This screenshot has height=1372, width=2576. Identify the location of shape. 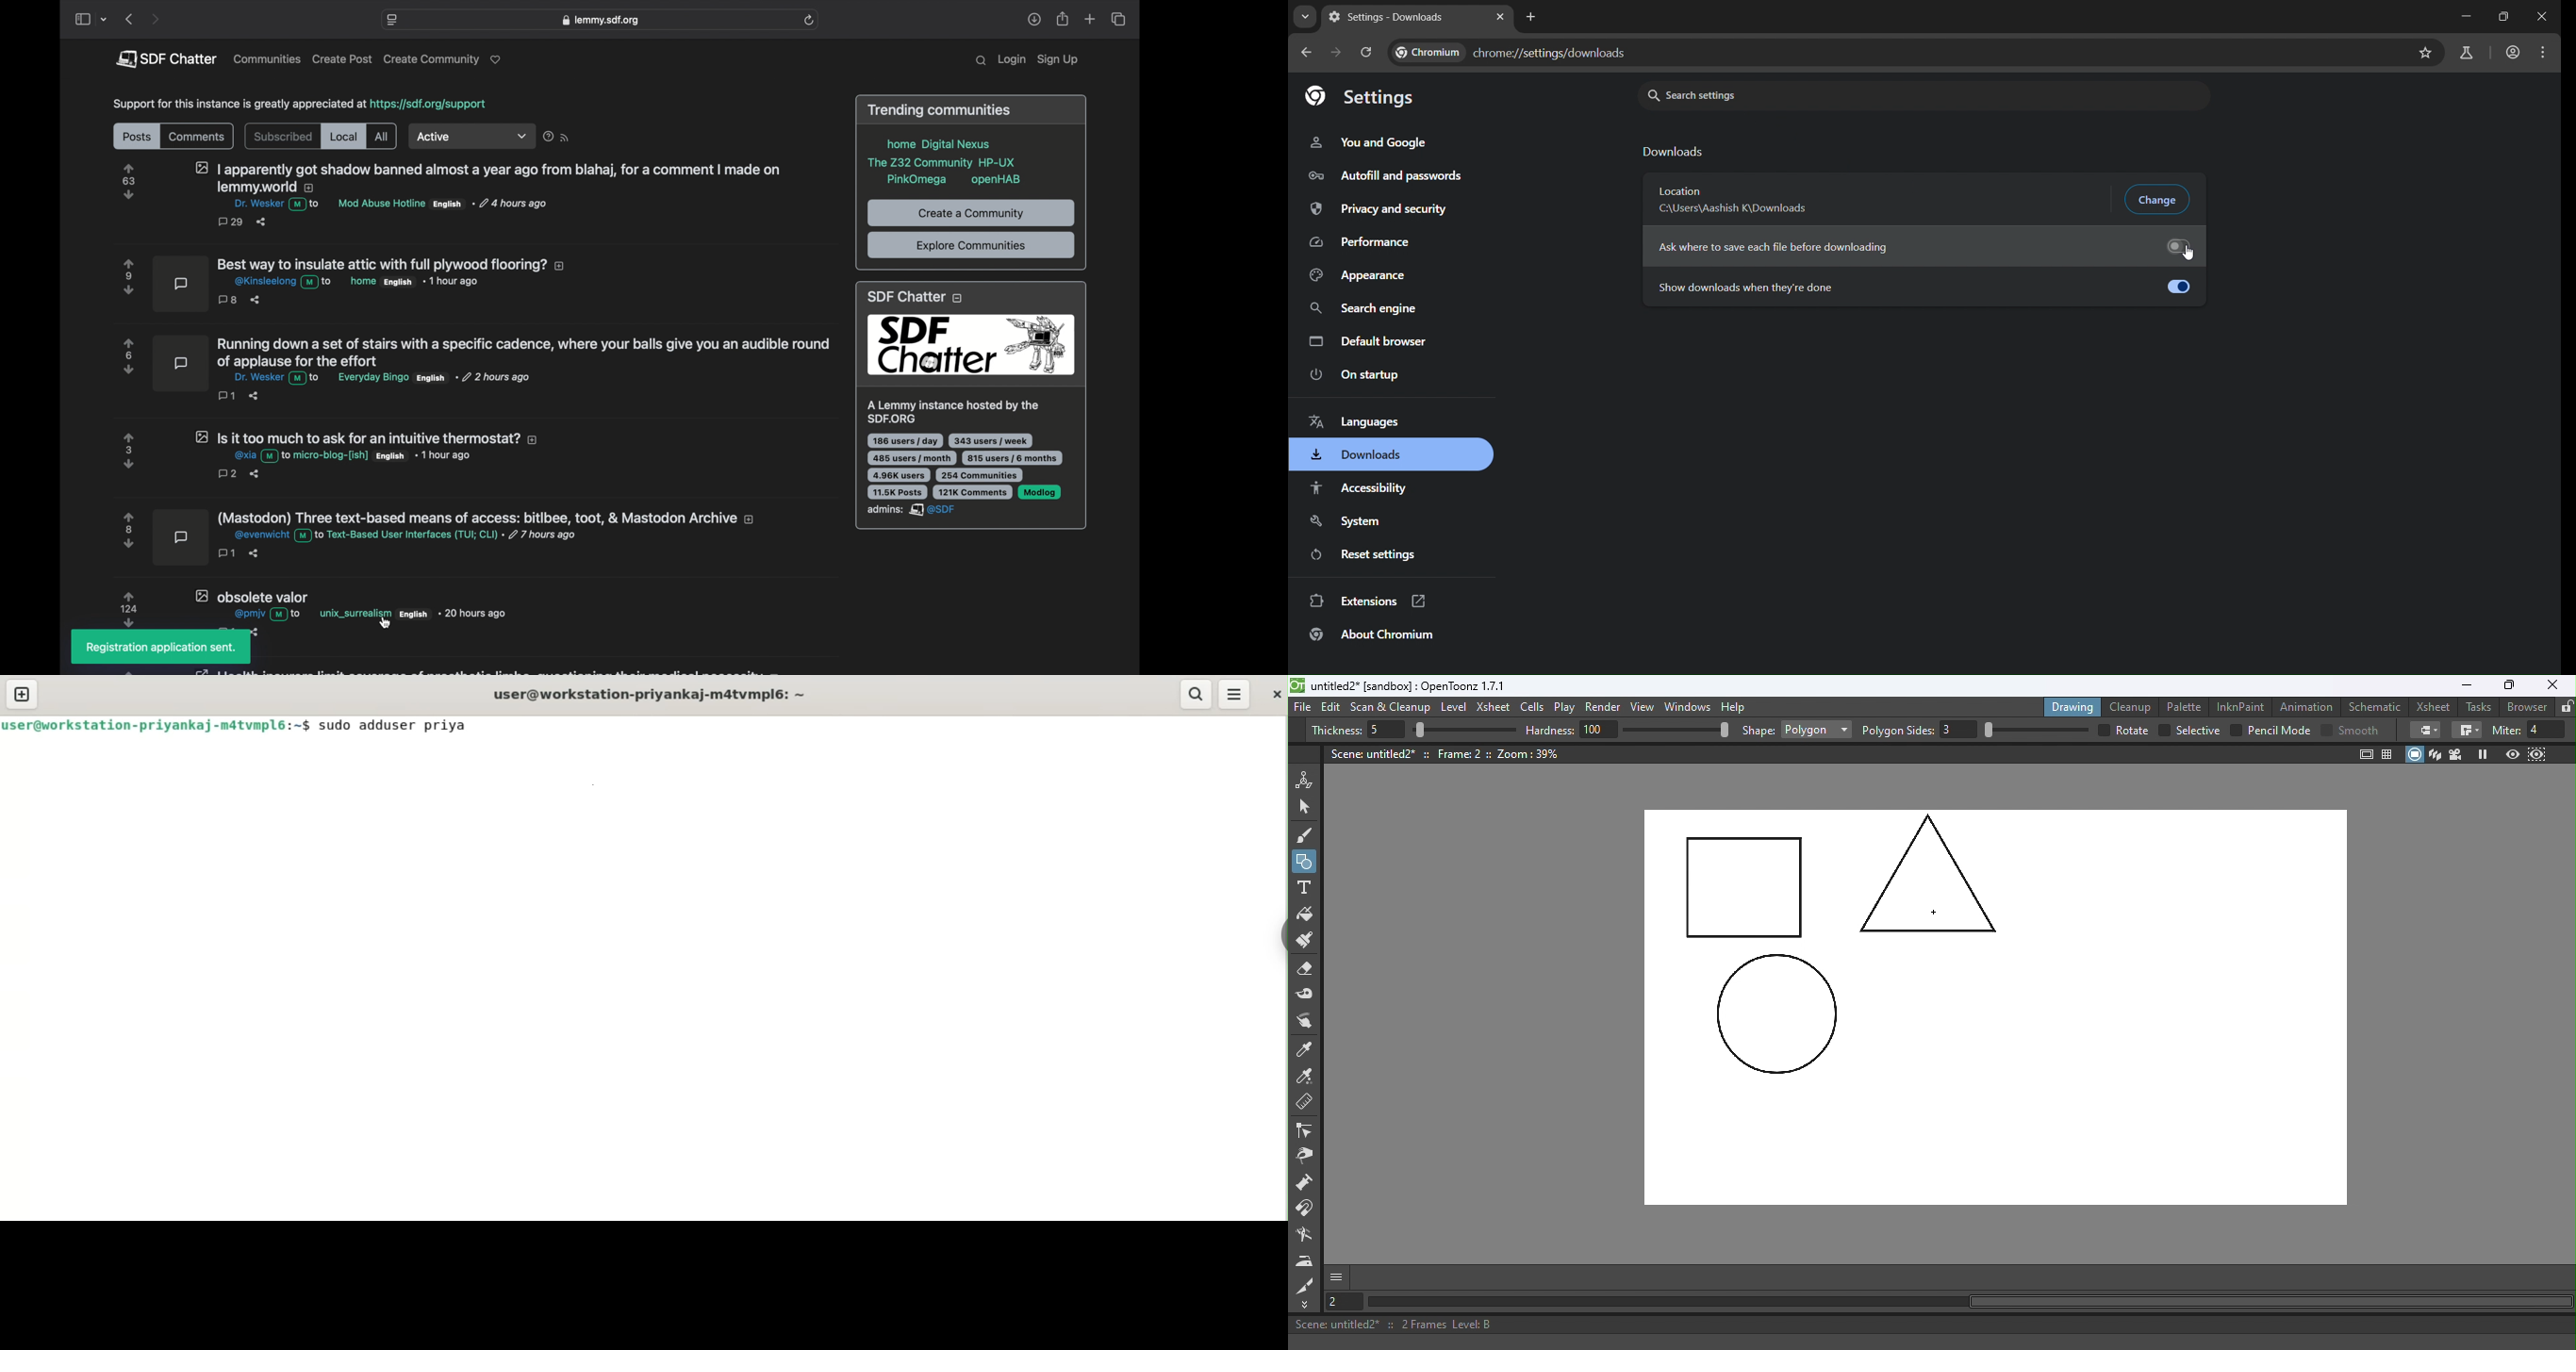
(1759, 732).